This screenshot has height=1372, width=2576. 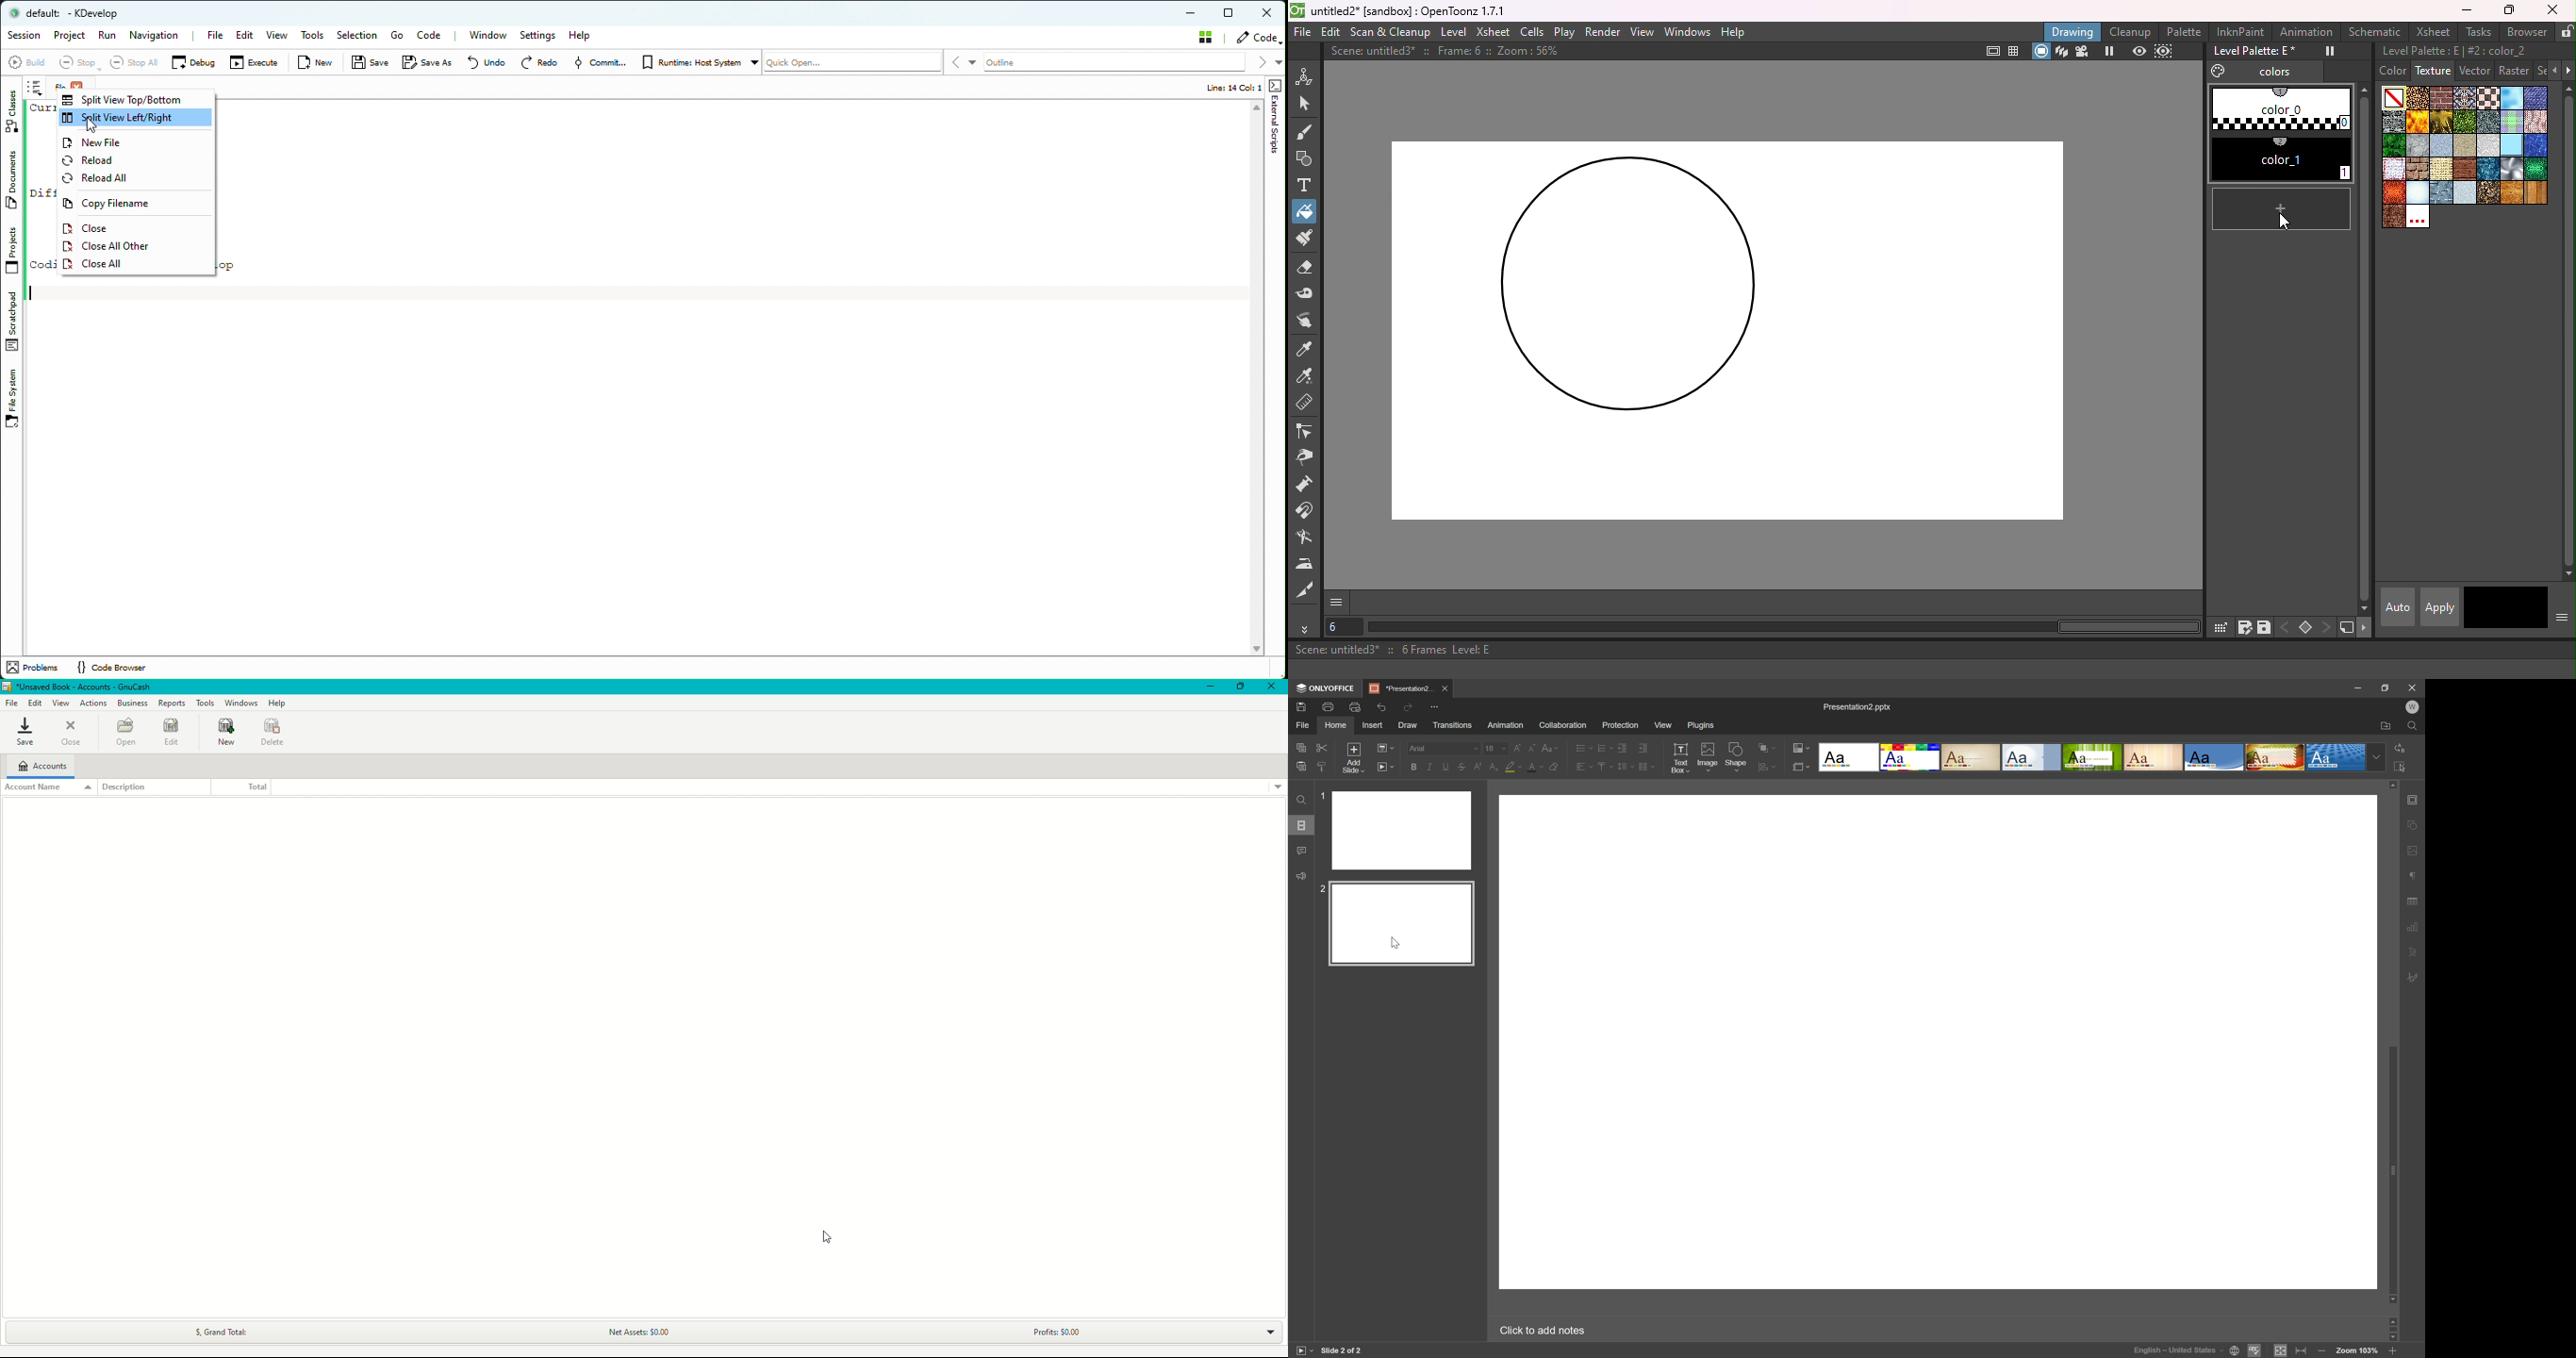 What do you see at coordinates (1769, 766) in the screenshot?
I see `Arrange shape` at bounding box center [1769, 766].